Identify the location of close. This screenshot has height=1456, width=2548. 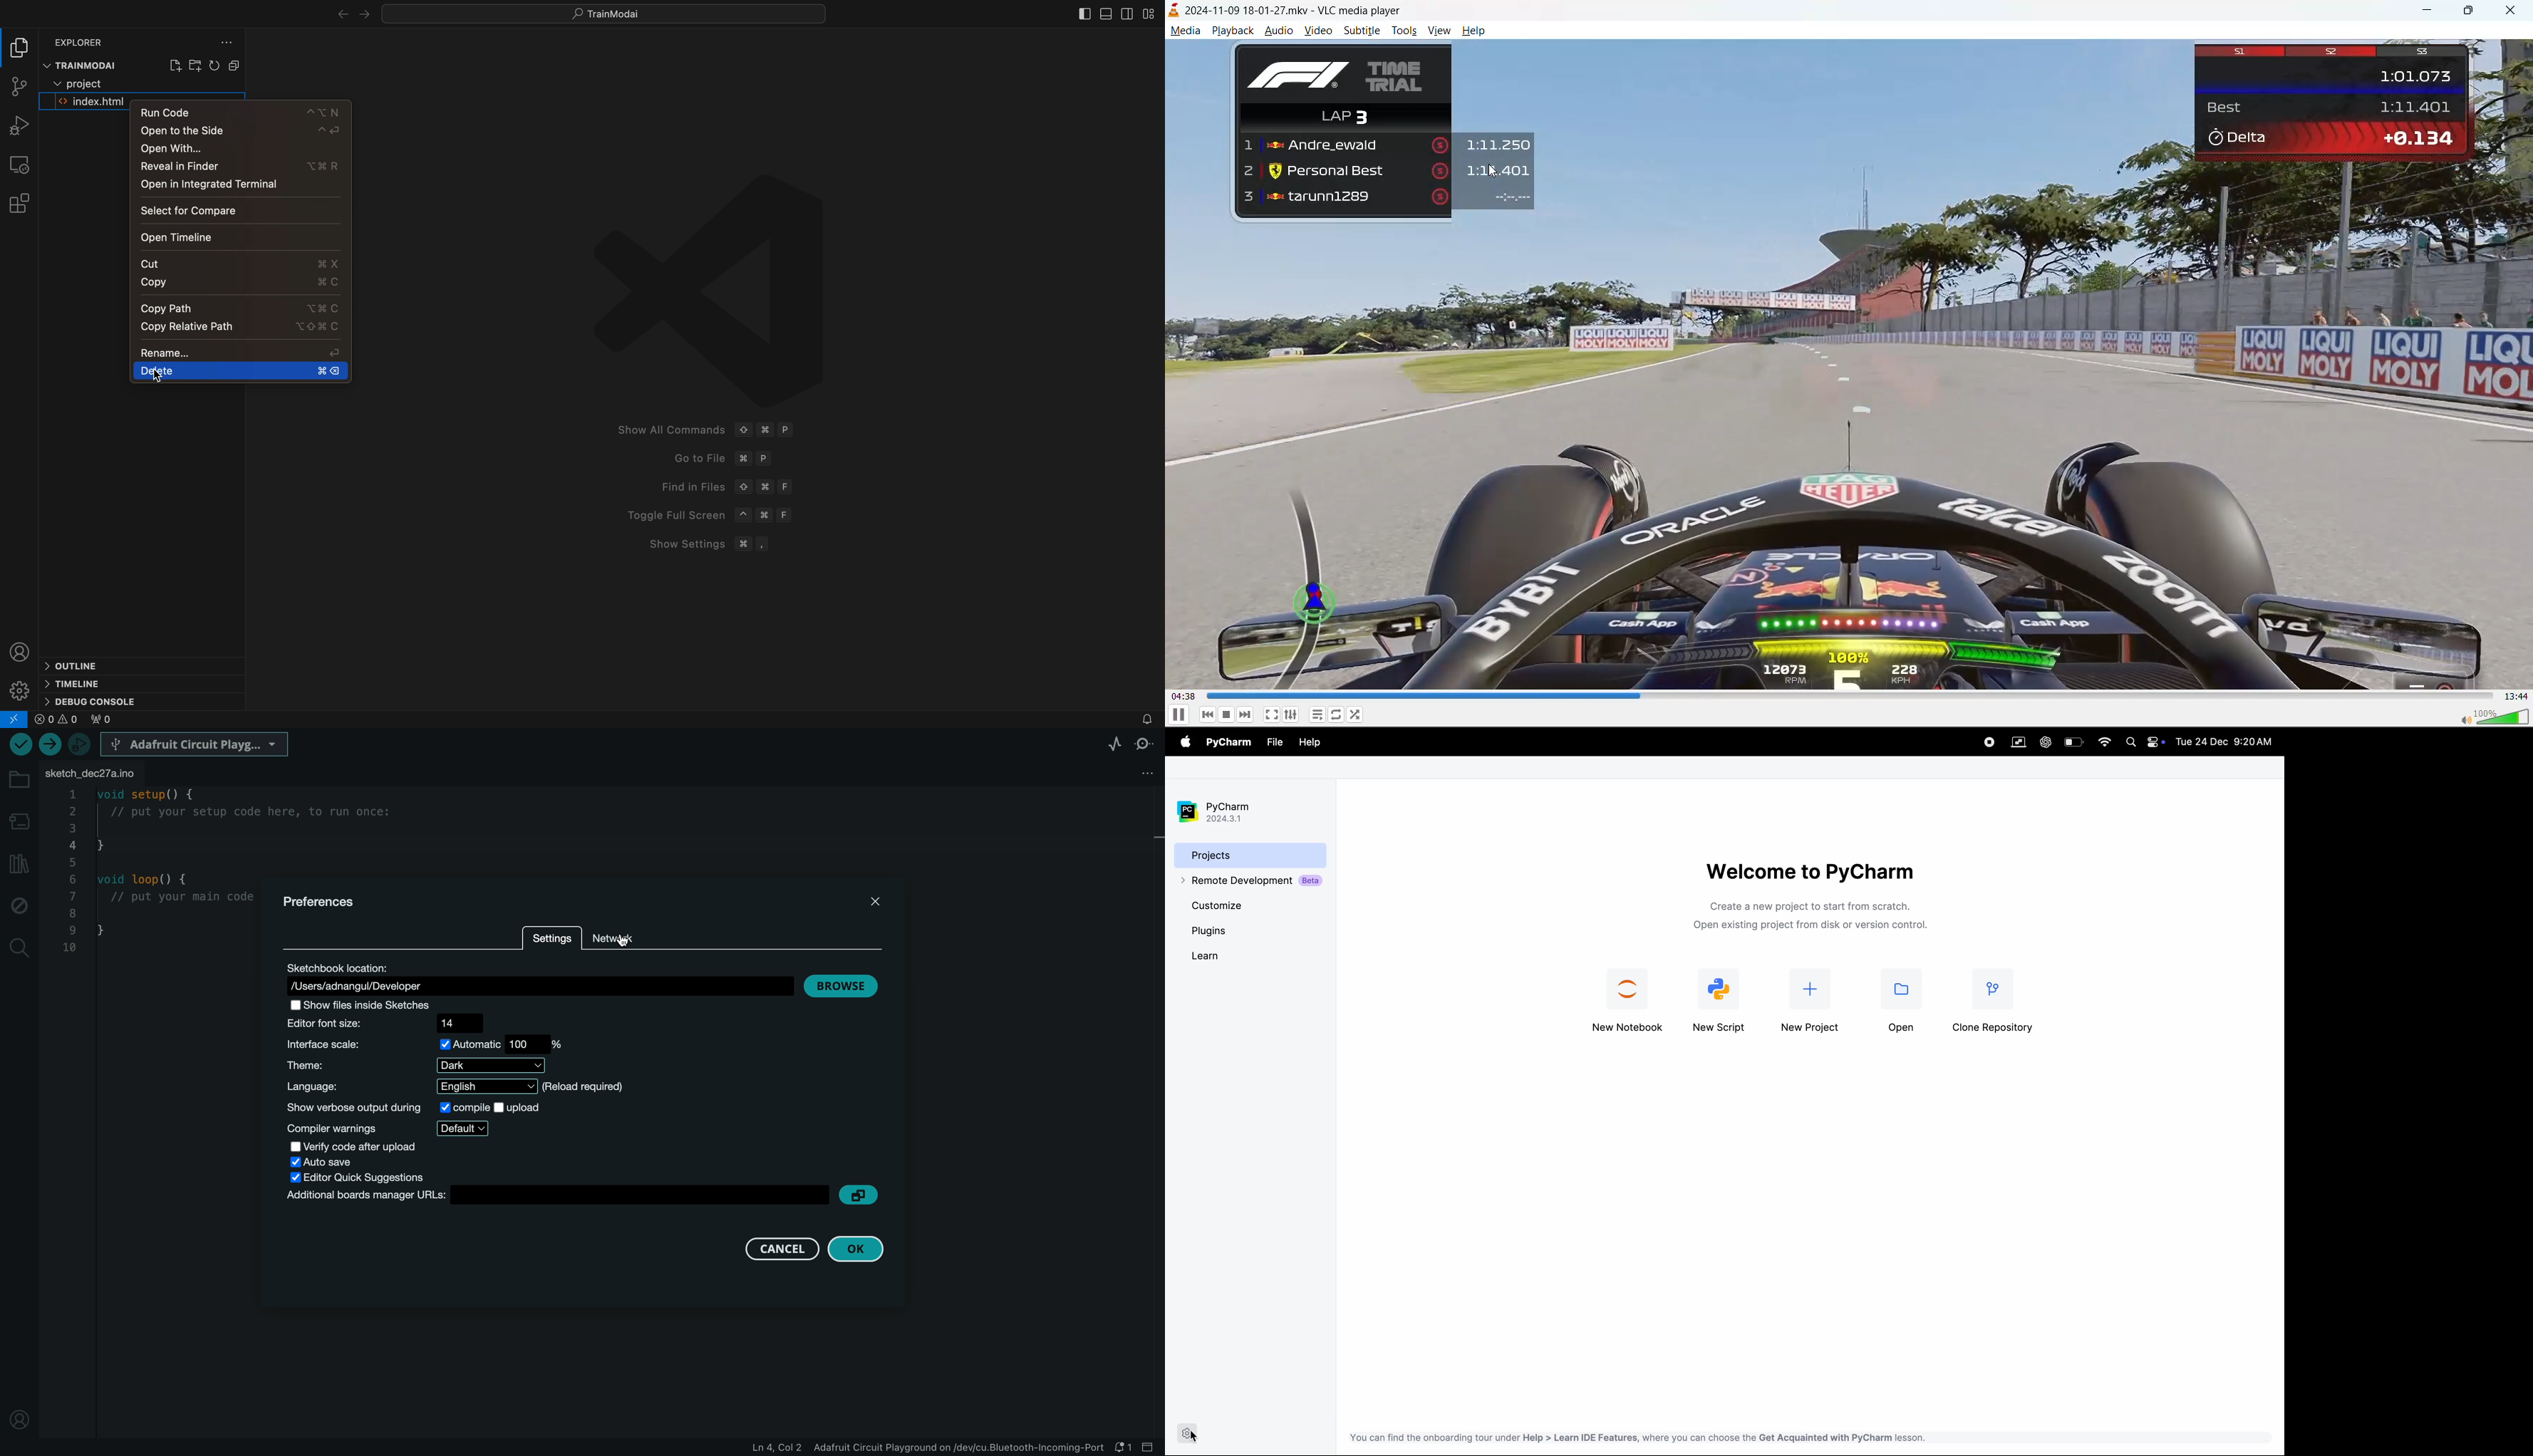
(2514, 11).